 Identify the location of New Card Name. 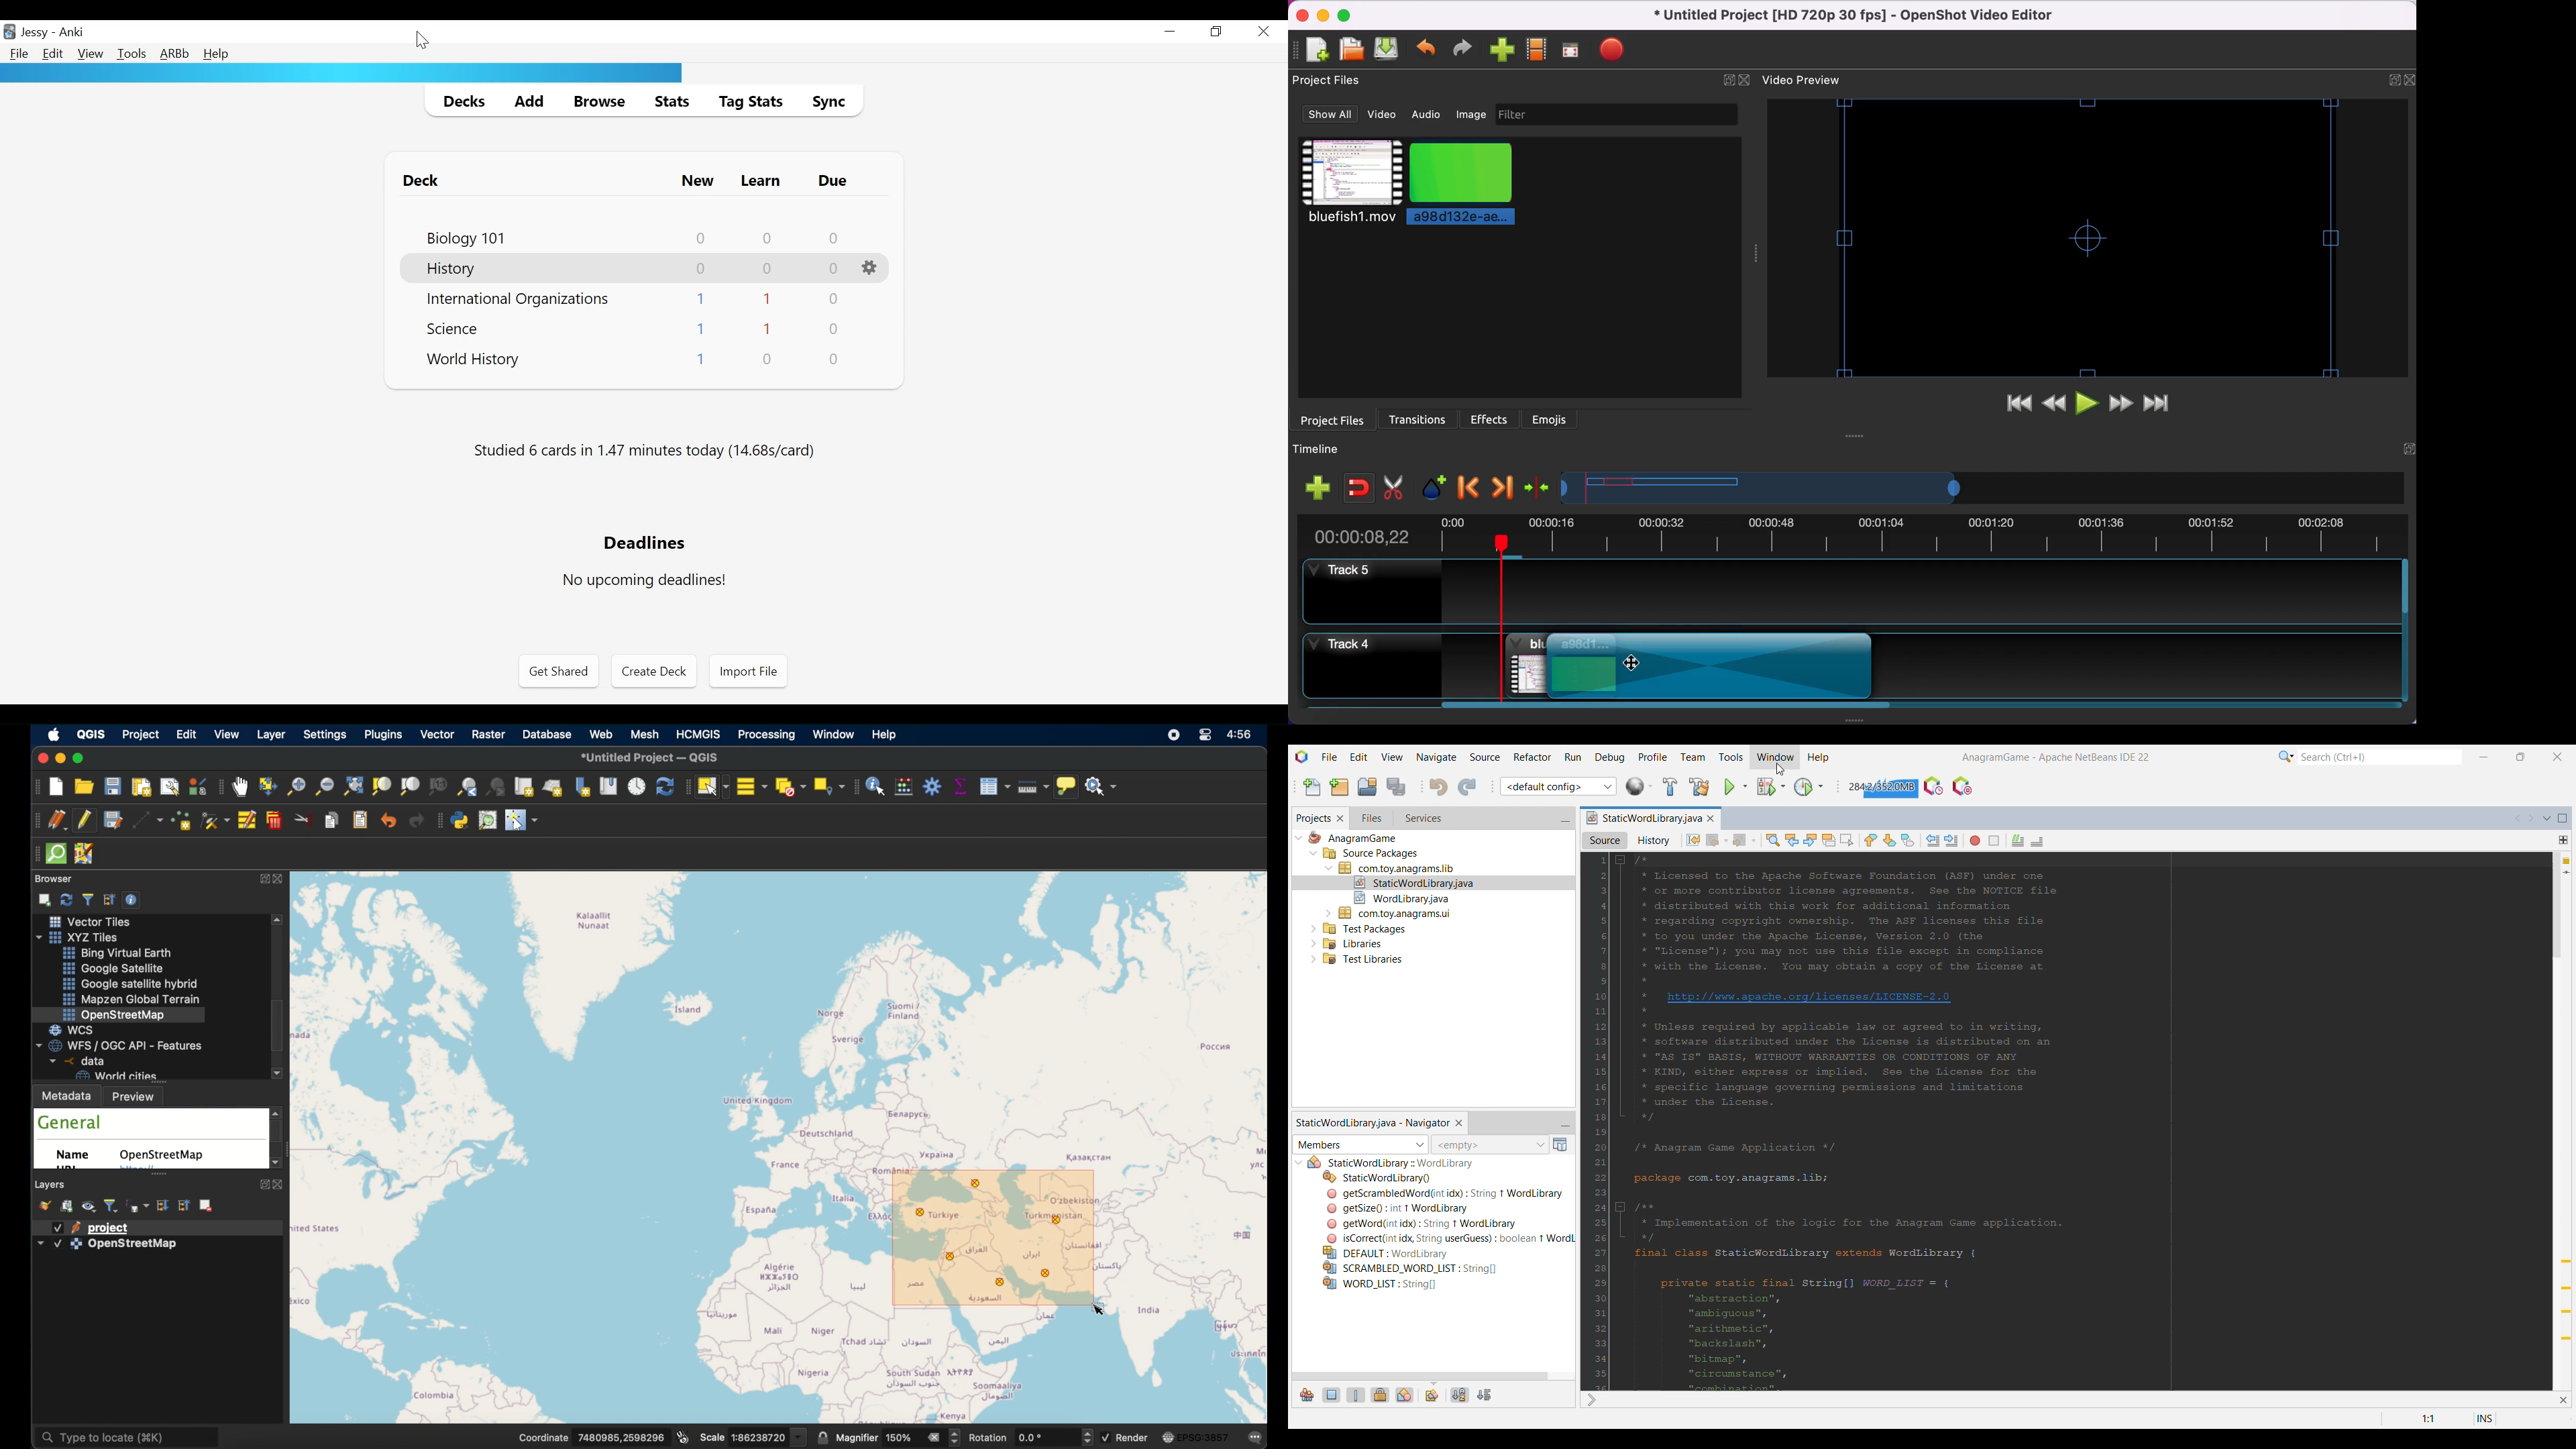
(702, 329).